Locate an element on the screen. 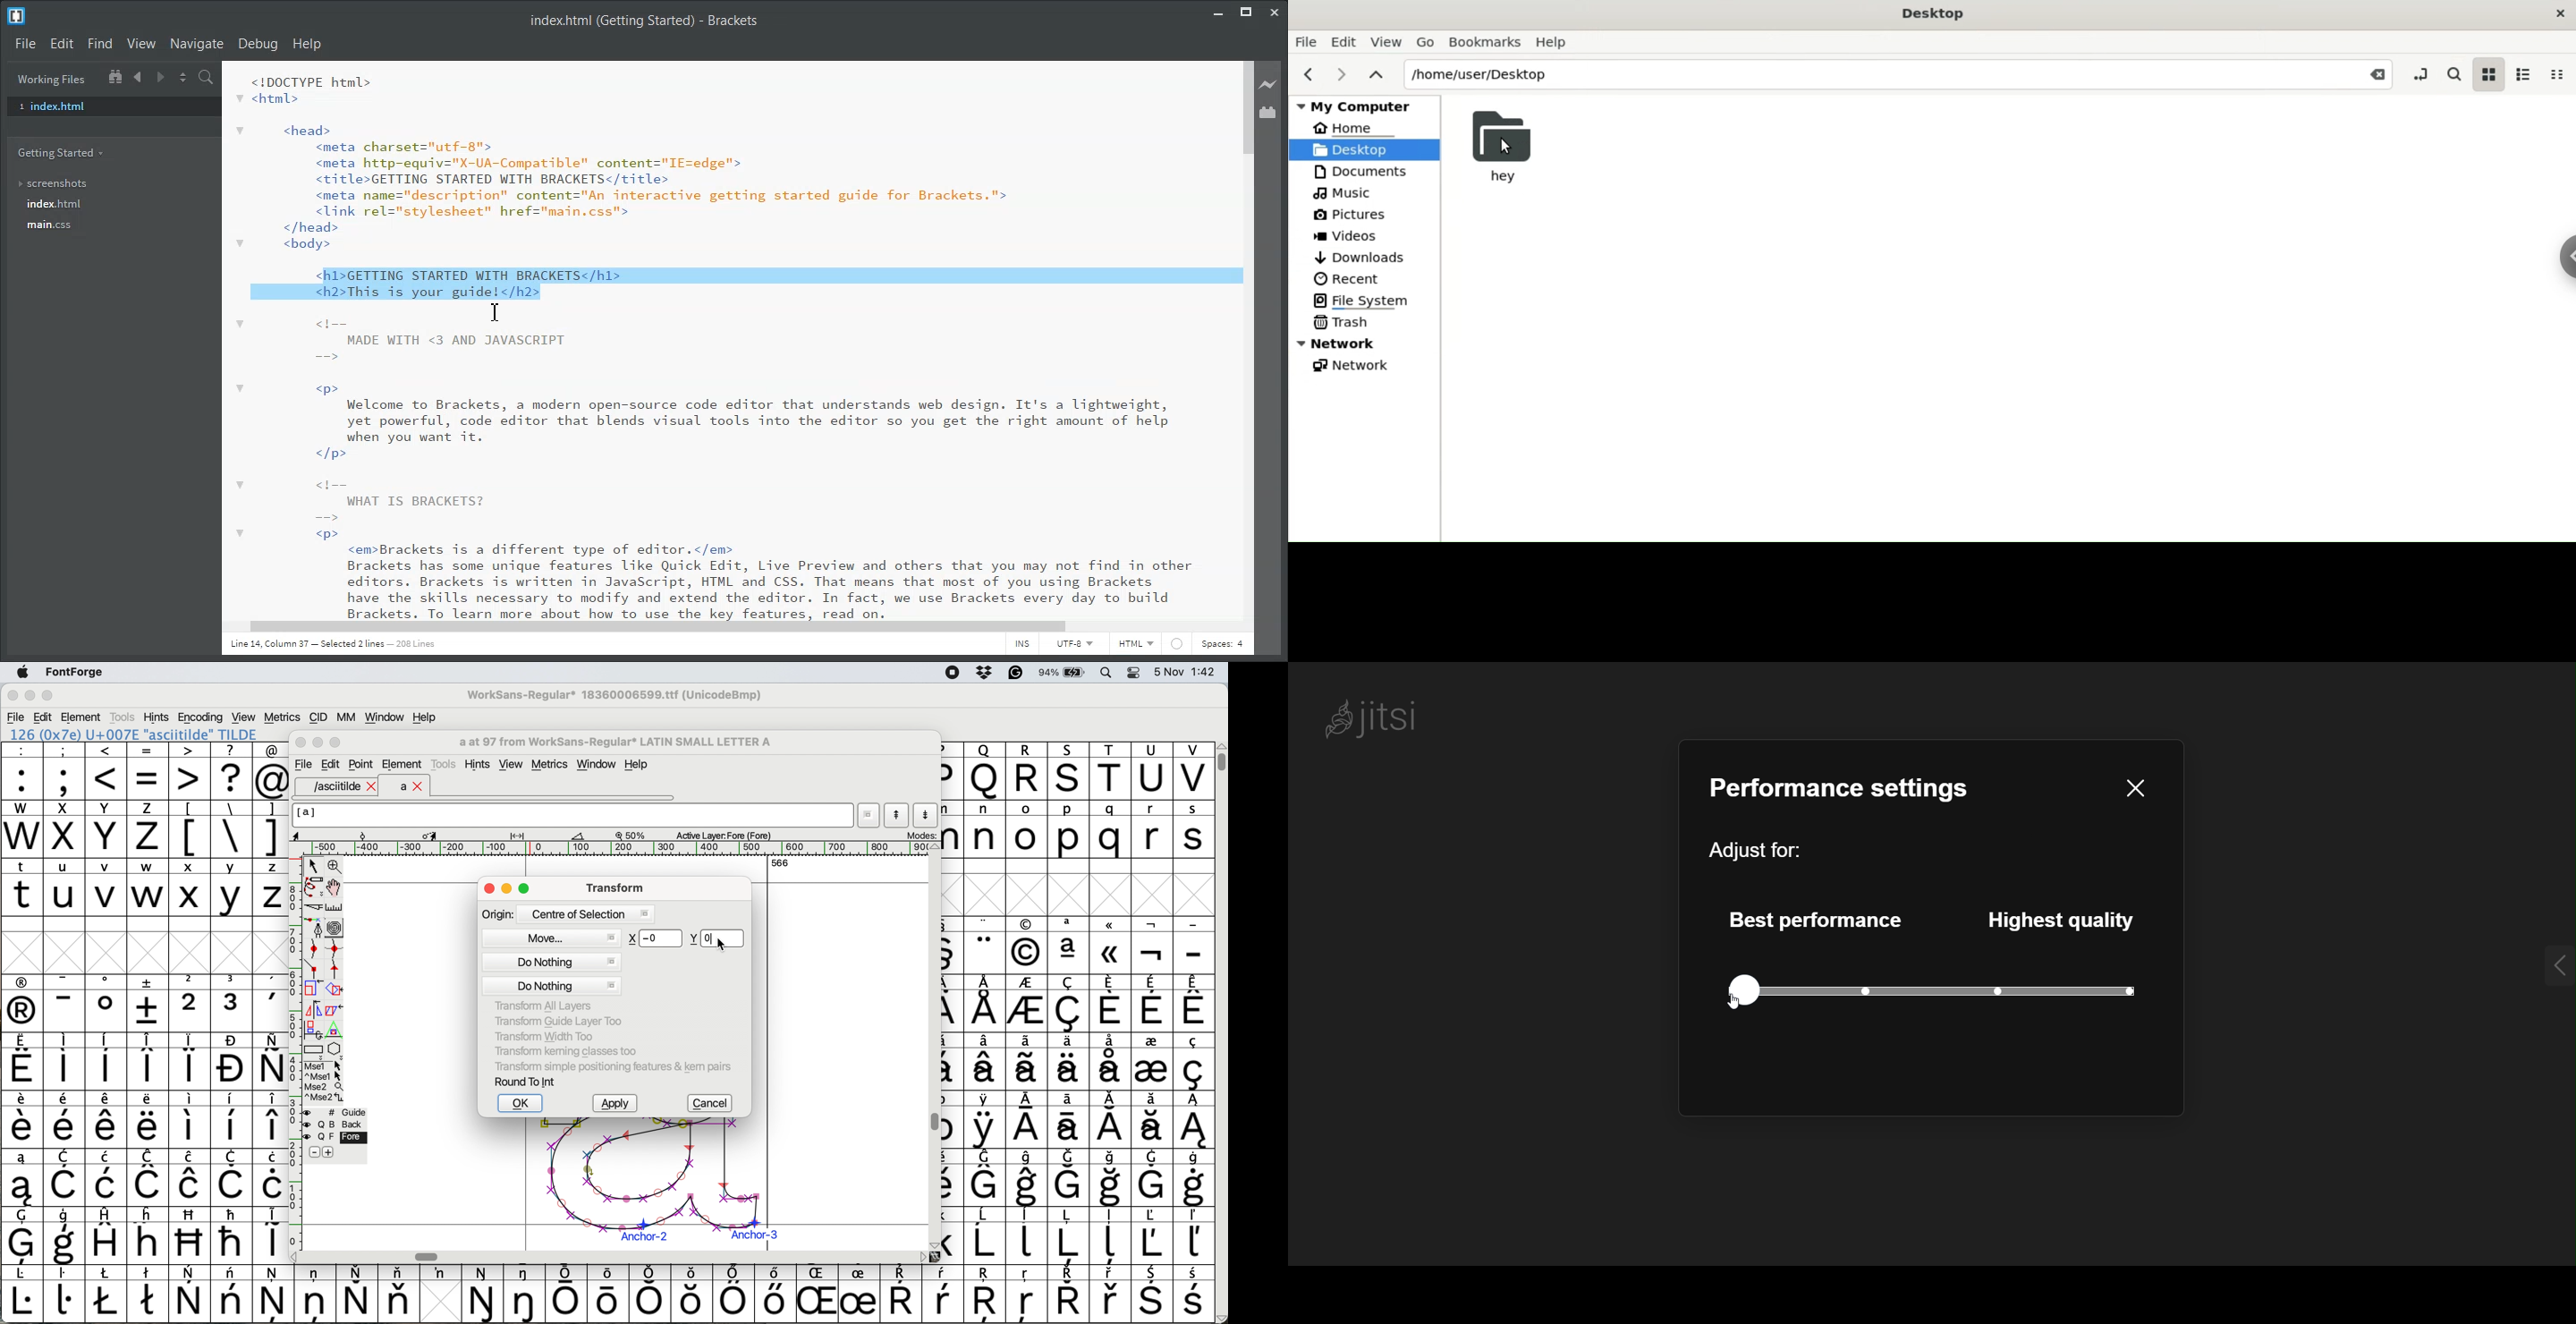 Image resolution: width=2576 pixels, height=1344 pixels. symbol is located at coordinates (985, 1178).